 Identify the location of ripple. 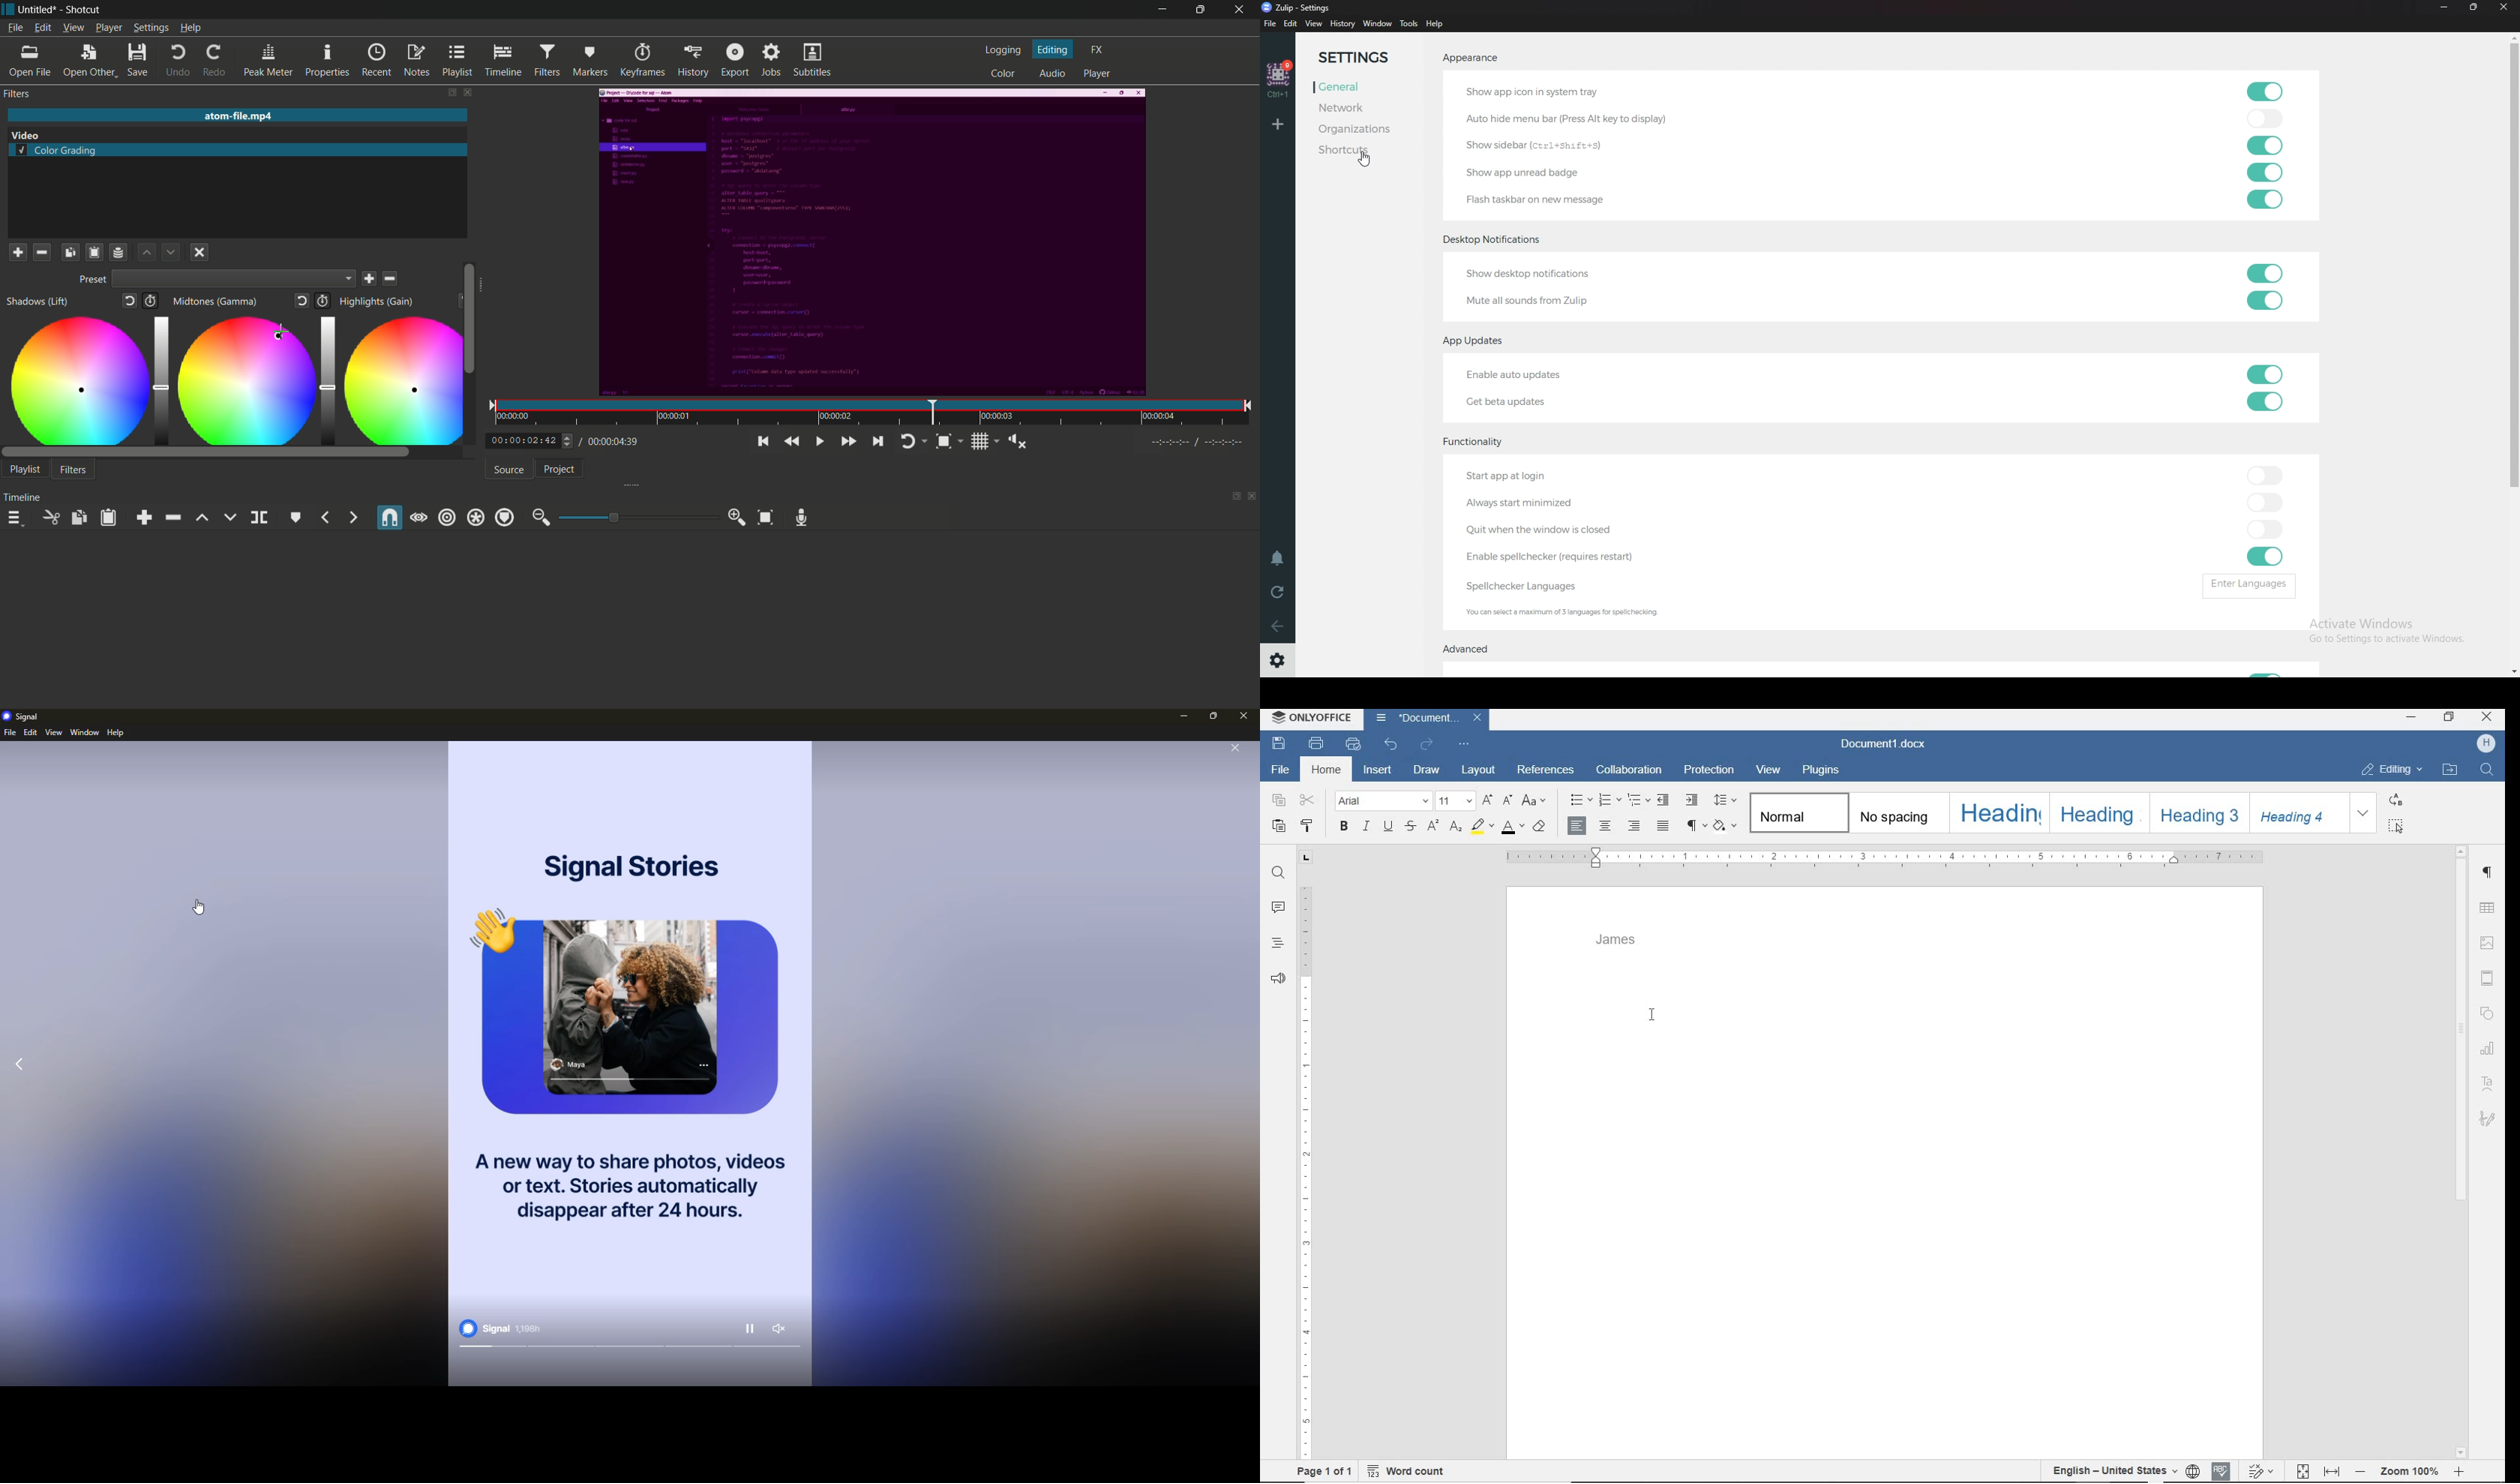
(447, 517).